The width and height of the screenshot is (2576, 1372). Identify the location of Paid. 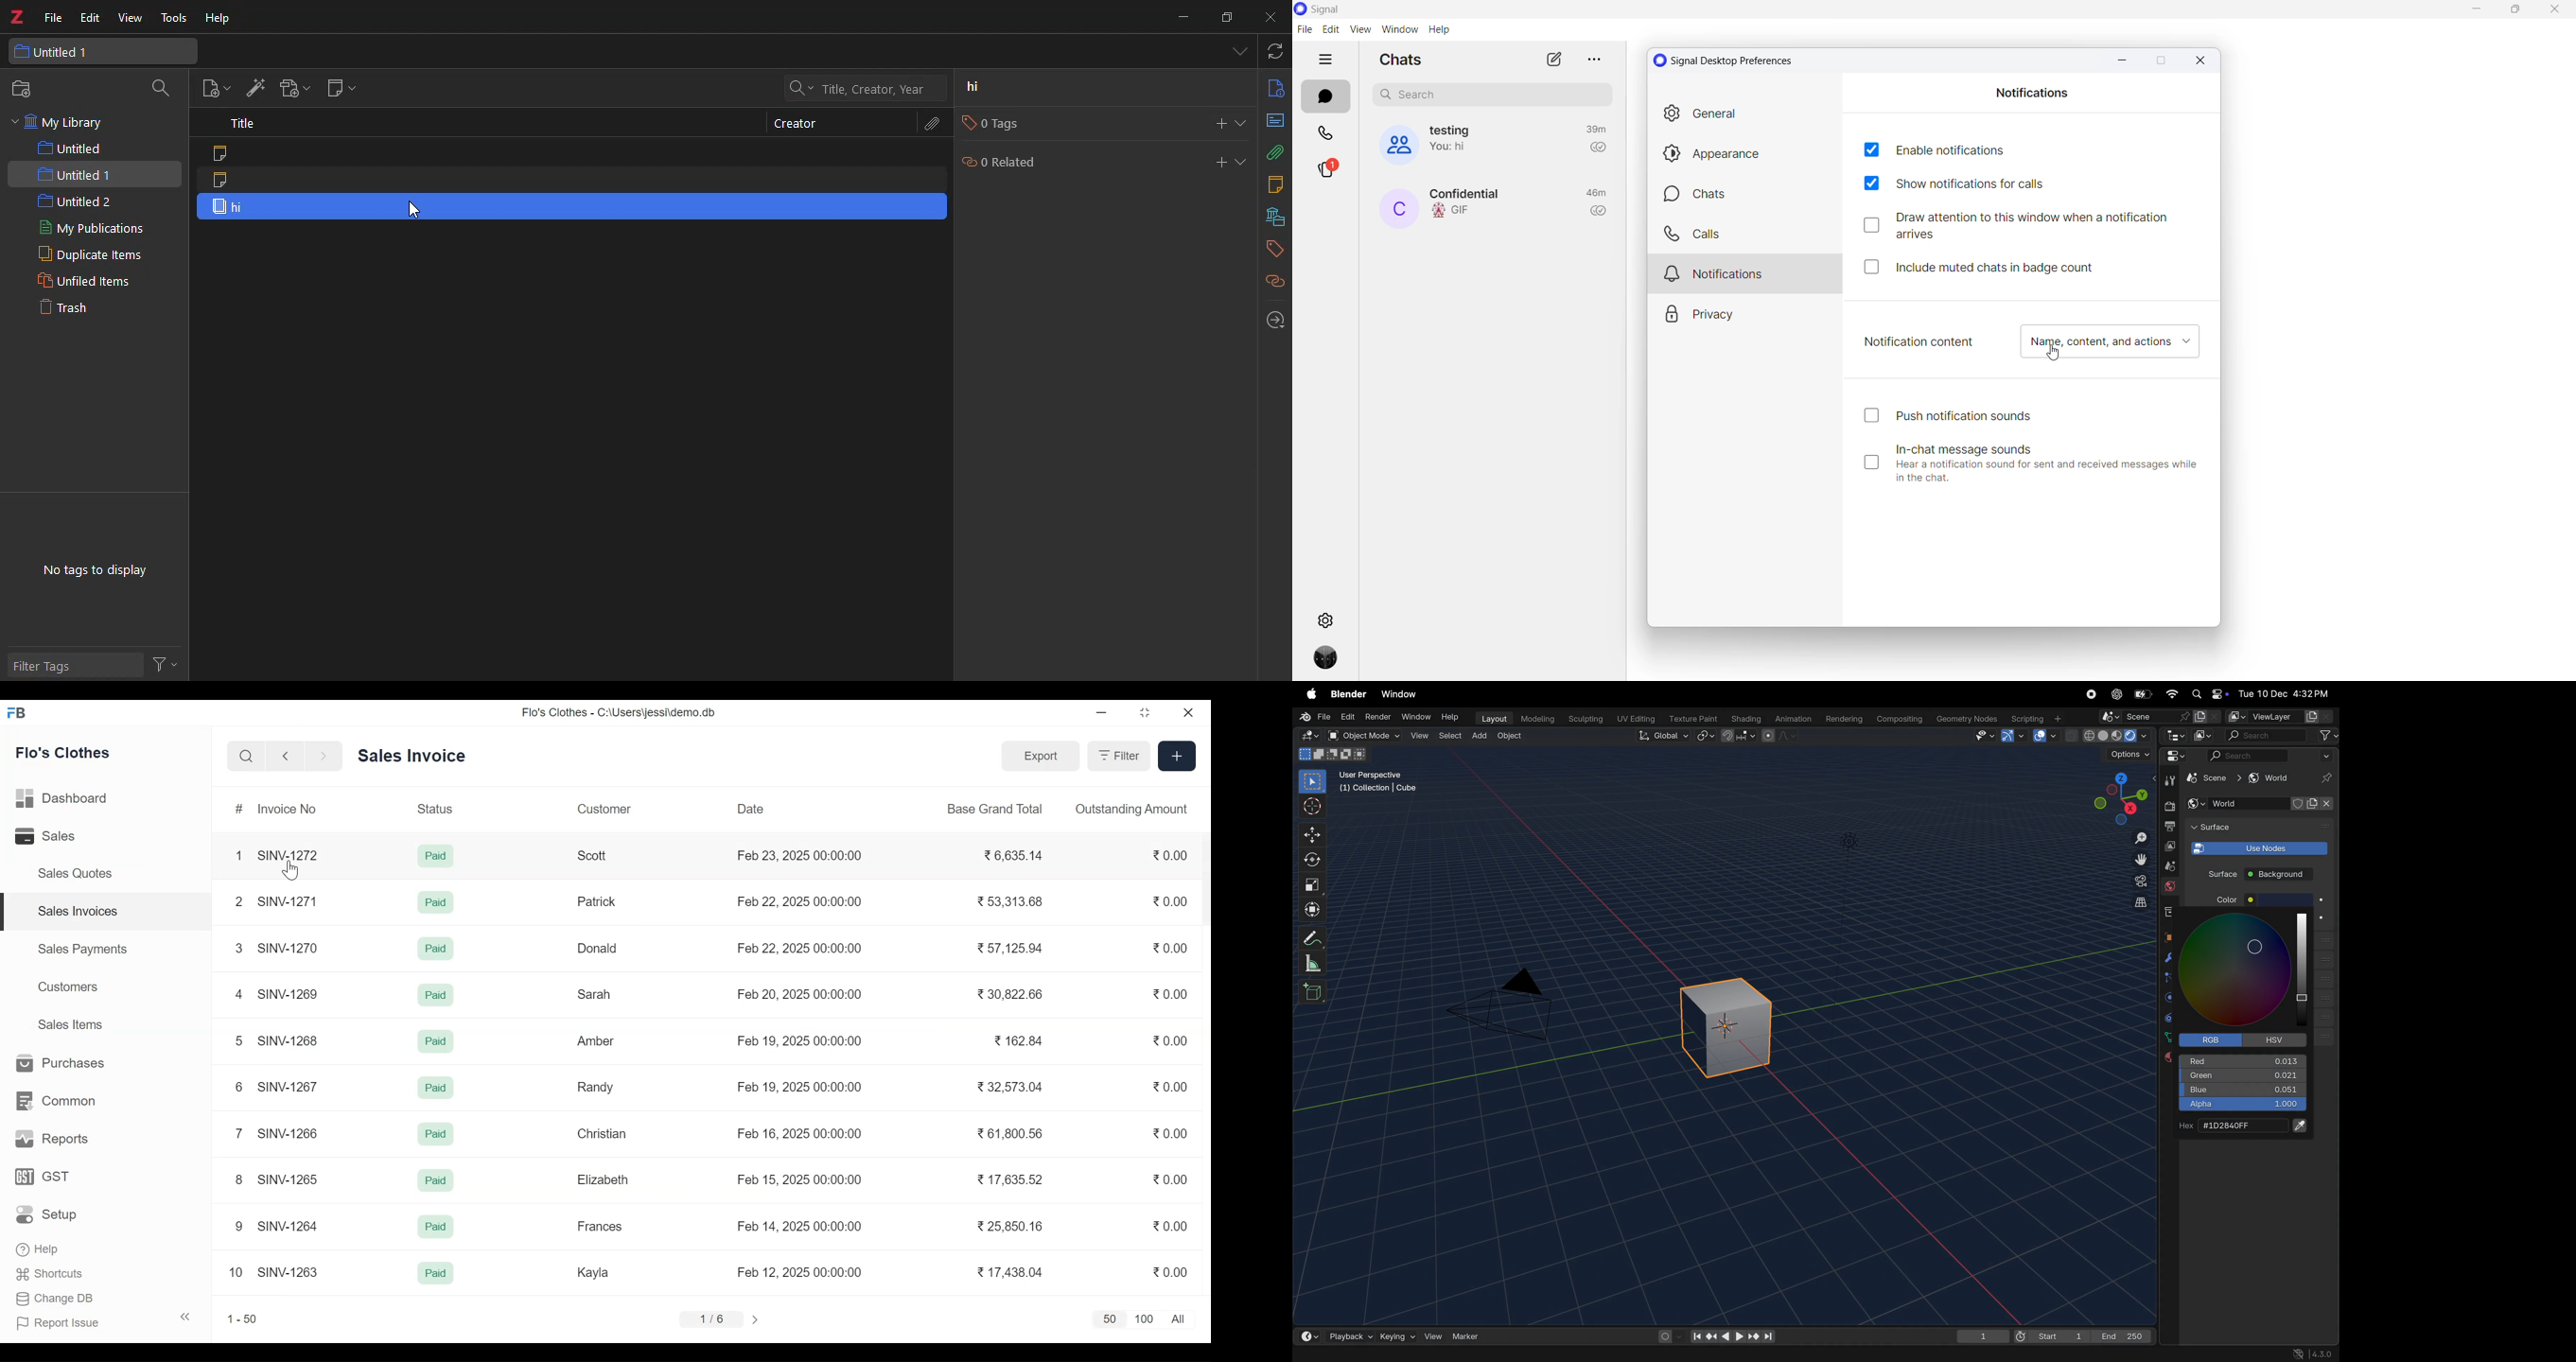
(436, 948).